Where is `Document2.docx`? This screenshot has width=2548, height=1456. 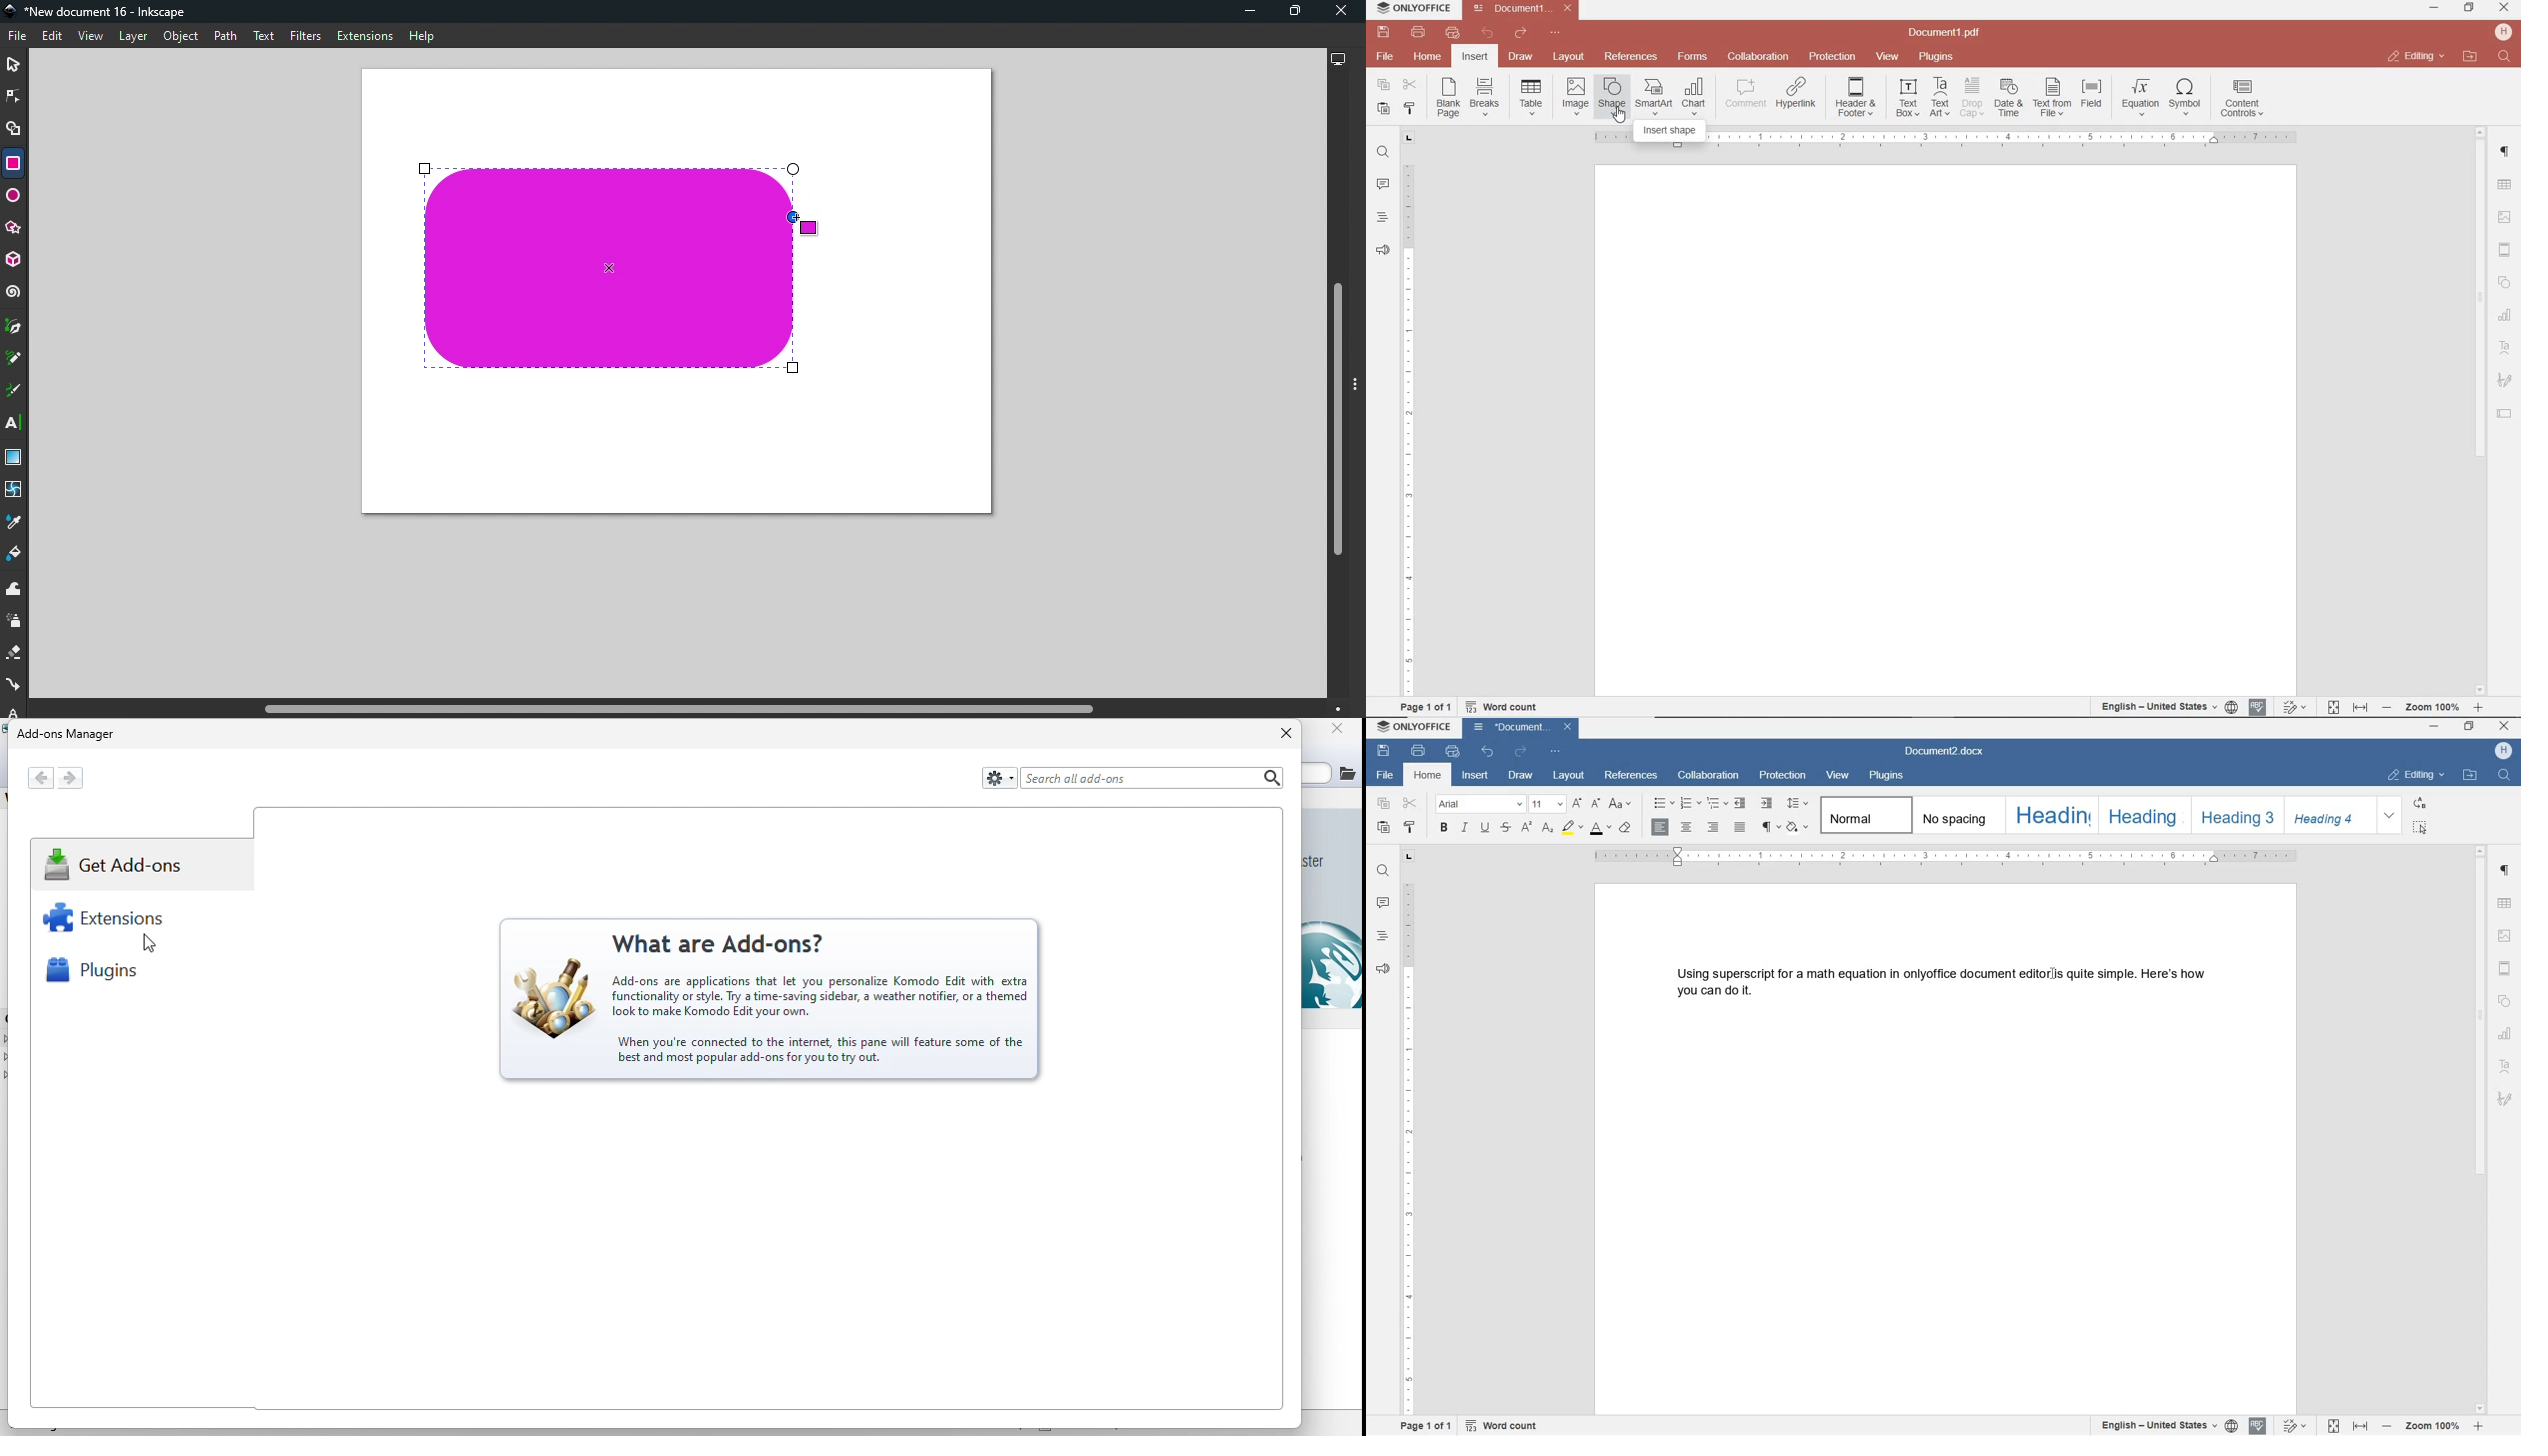 Document2.docx is located at coordinates (1945, 751).